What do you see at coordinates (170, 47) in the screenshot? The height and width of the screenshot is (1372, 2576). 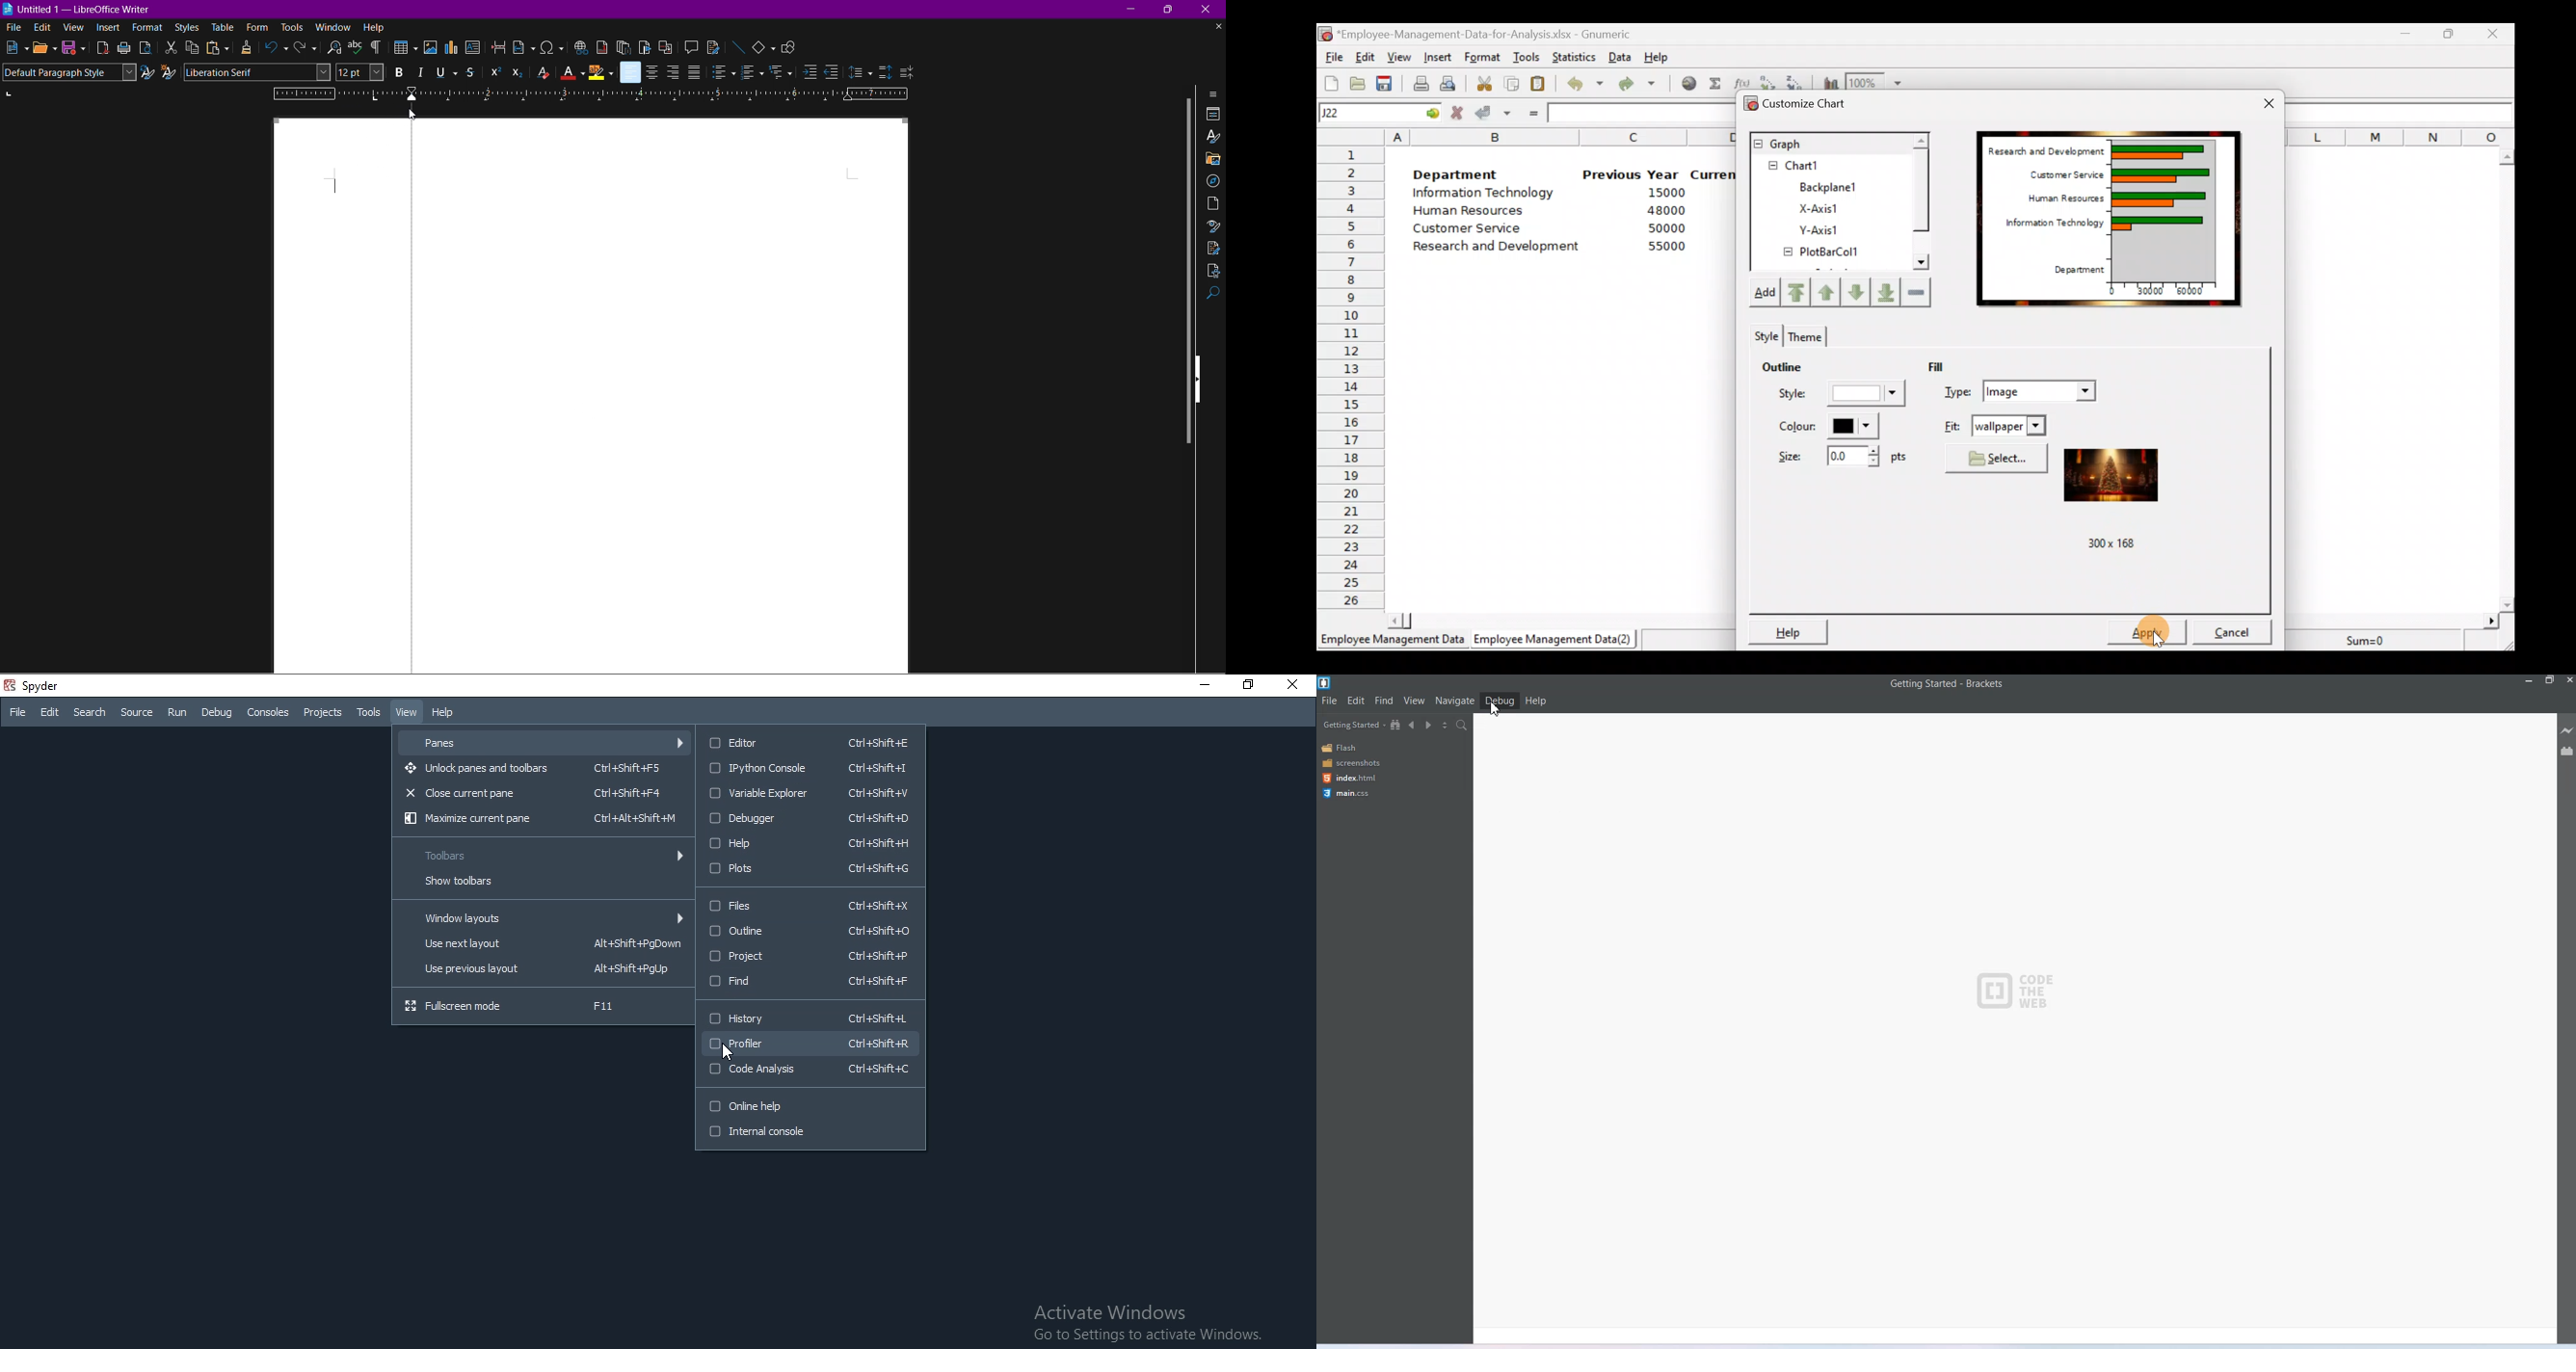 I see `Cut` at bounding box center [170, 47].